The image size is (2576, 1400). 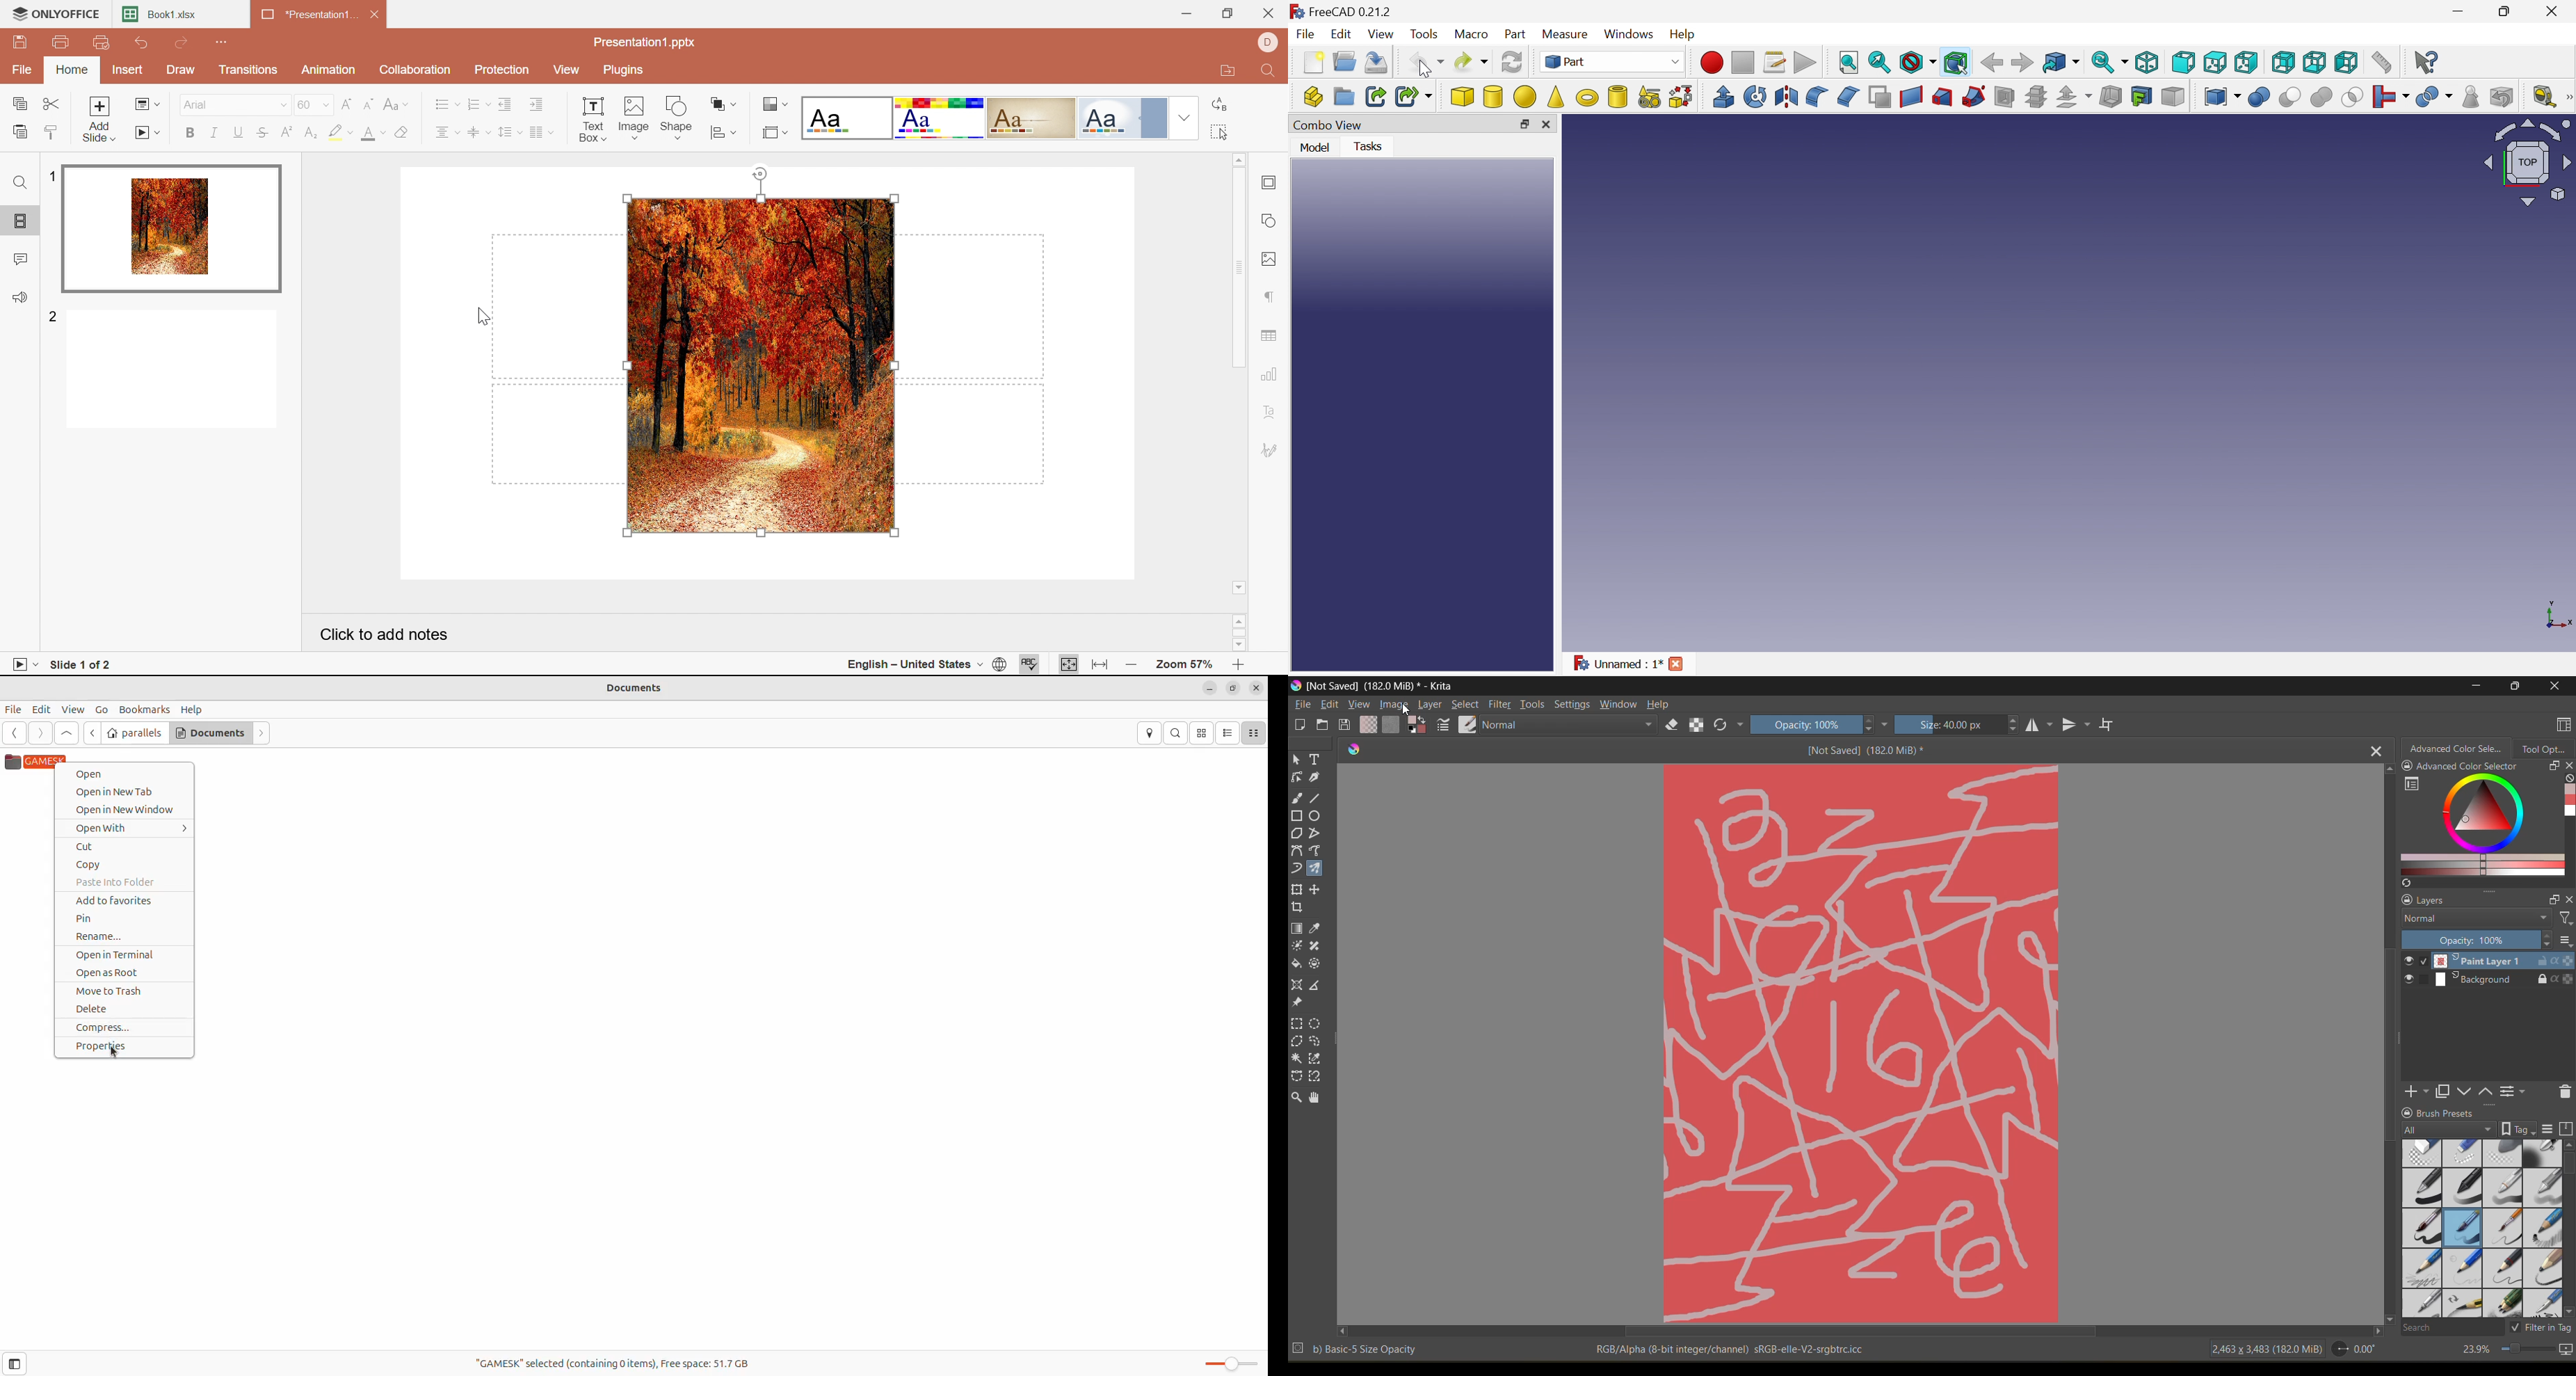 I want to click on reload original preset, so click(x=1723, y=722).